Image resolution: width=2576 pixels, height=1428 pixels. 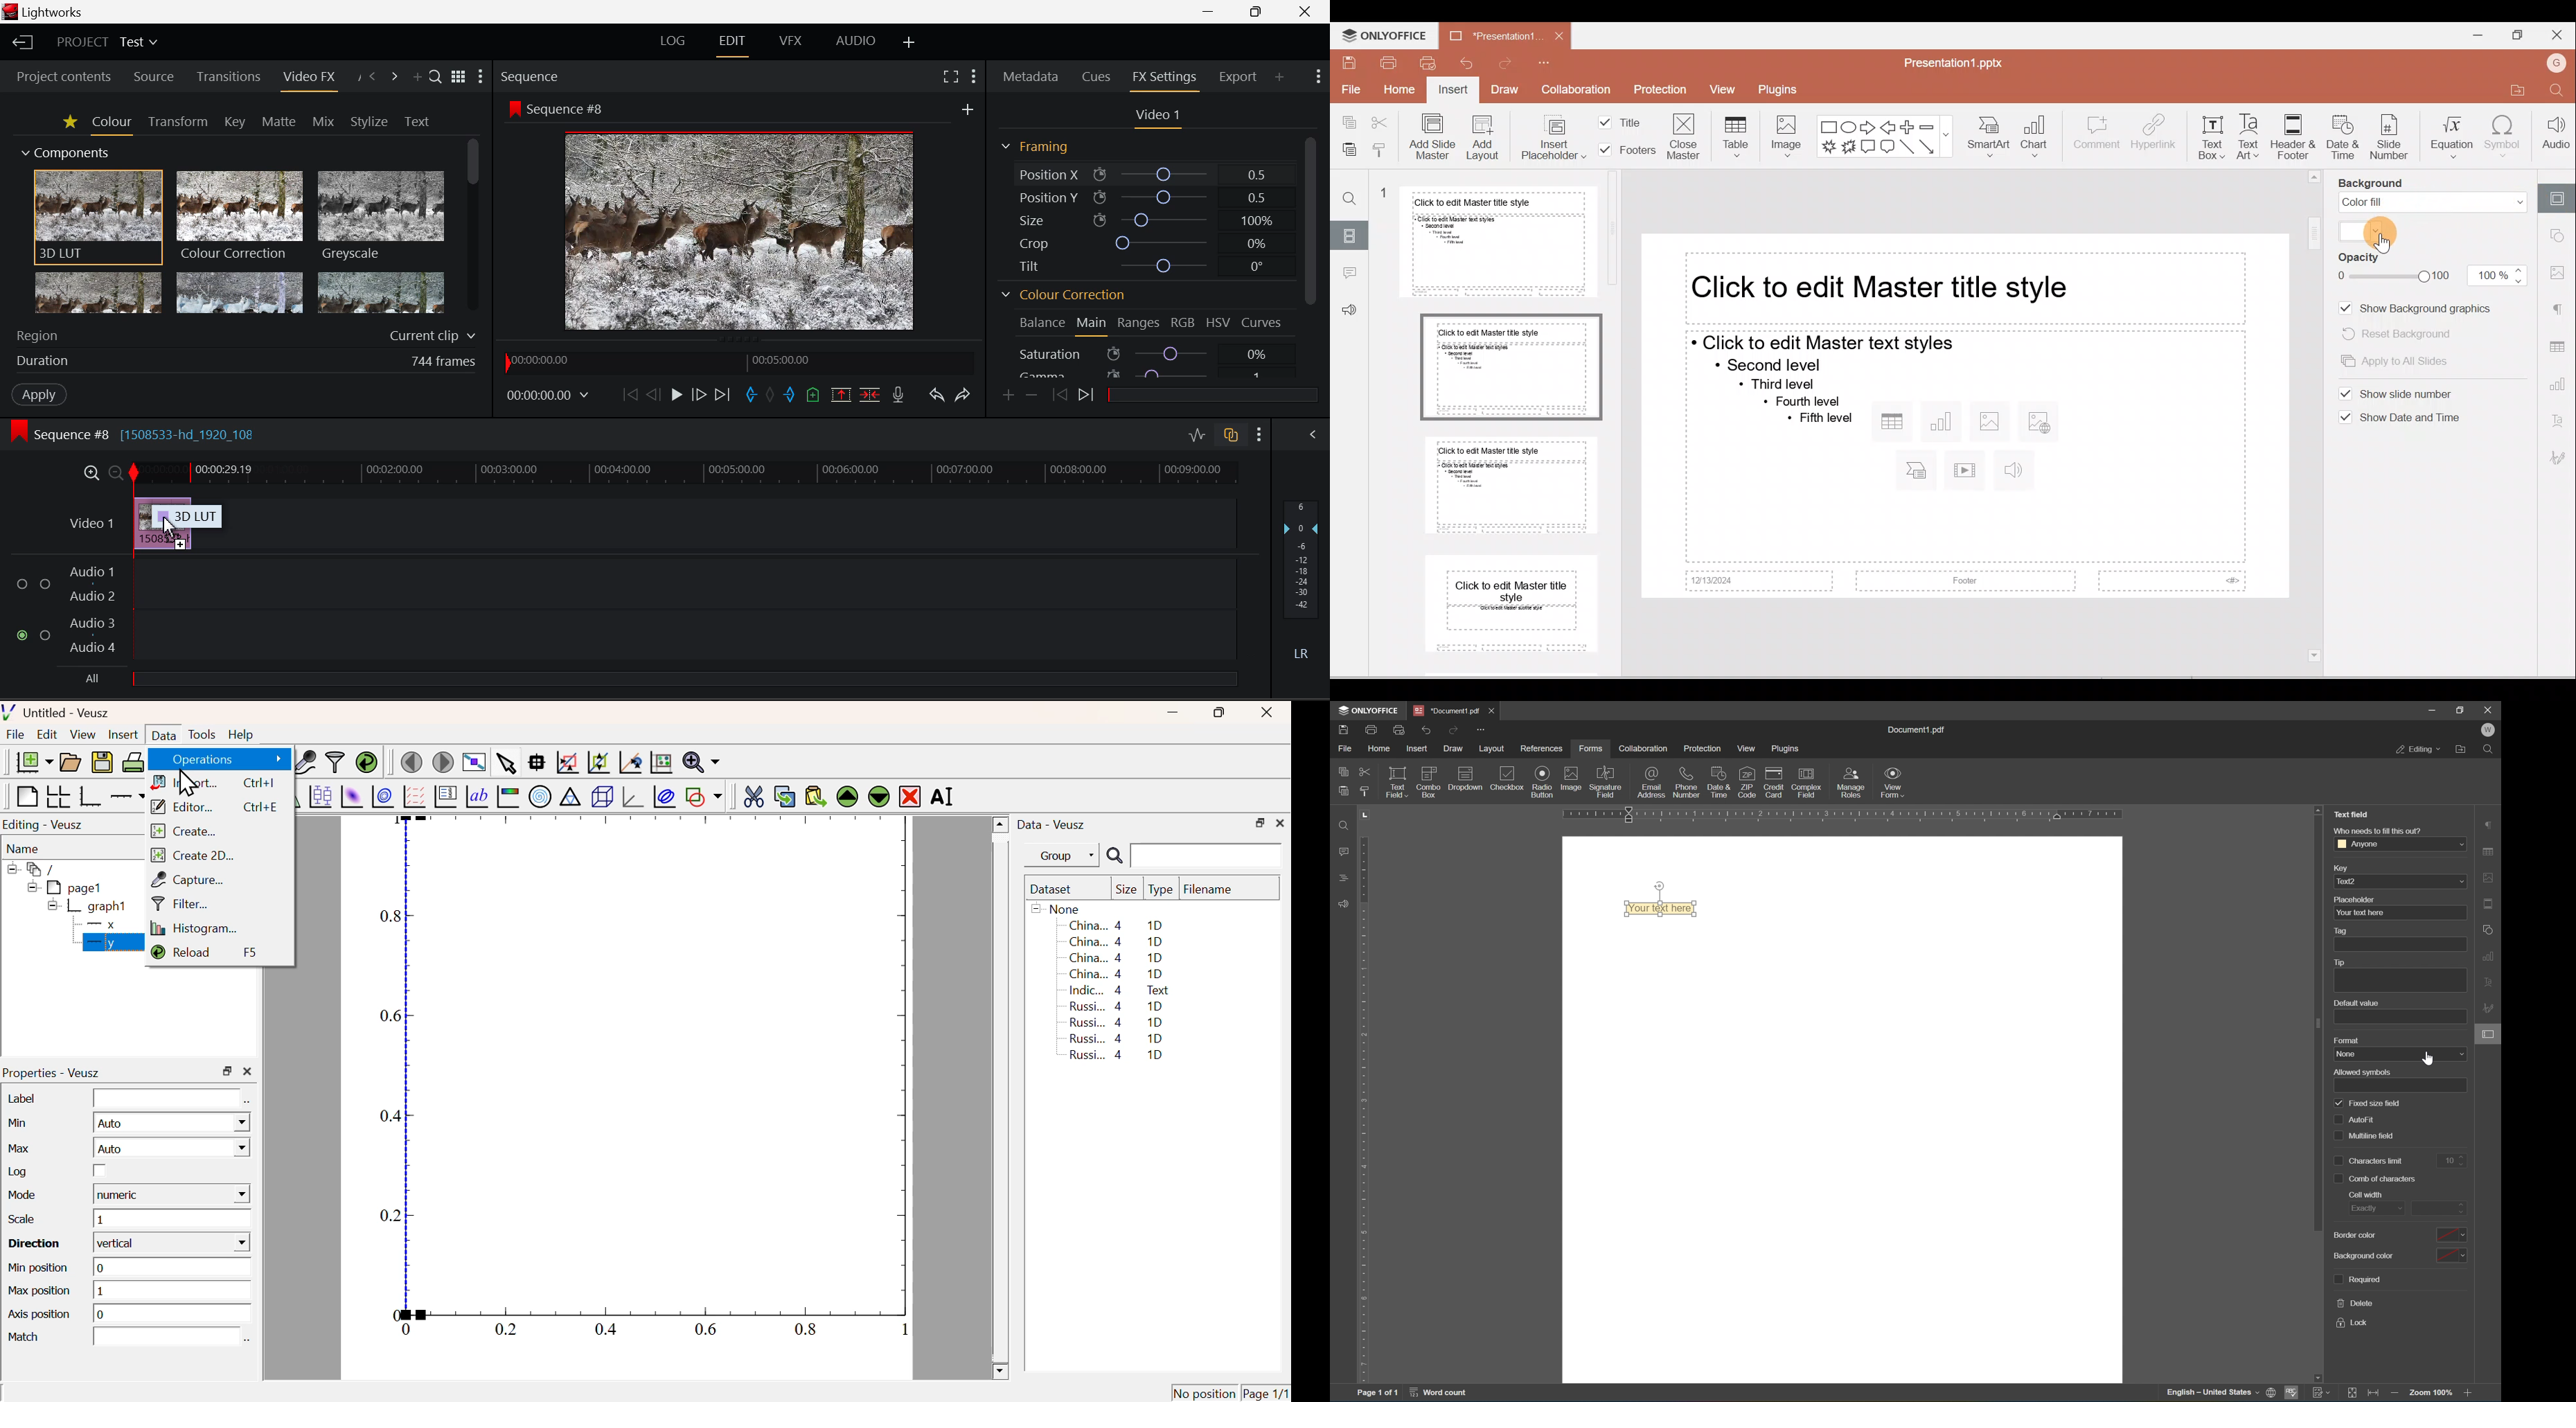 I want to click on Capture., so click(x=186, y=879).